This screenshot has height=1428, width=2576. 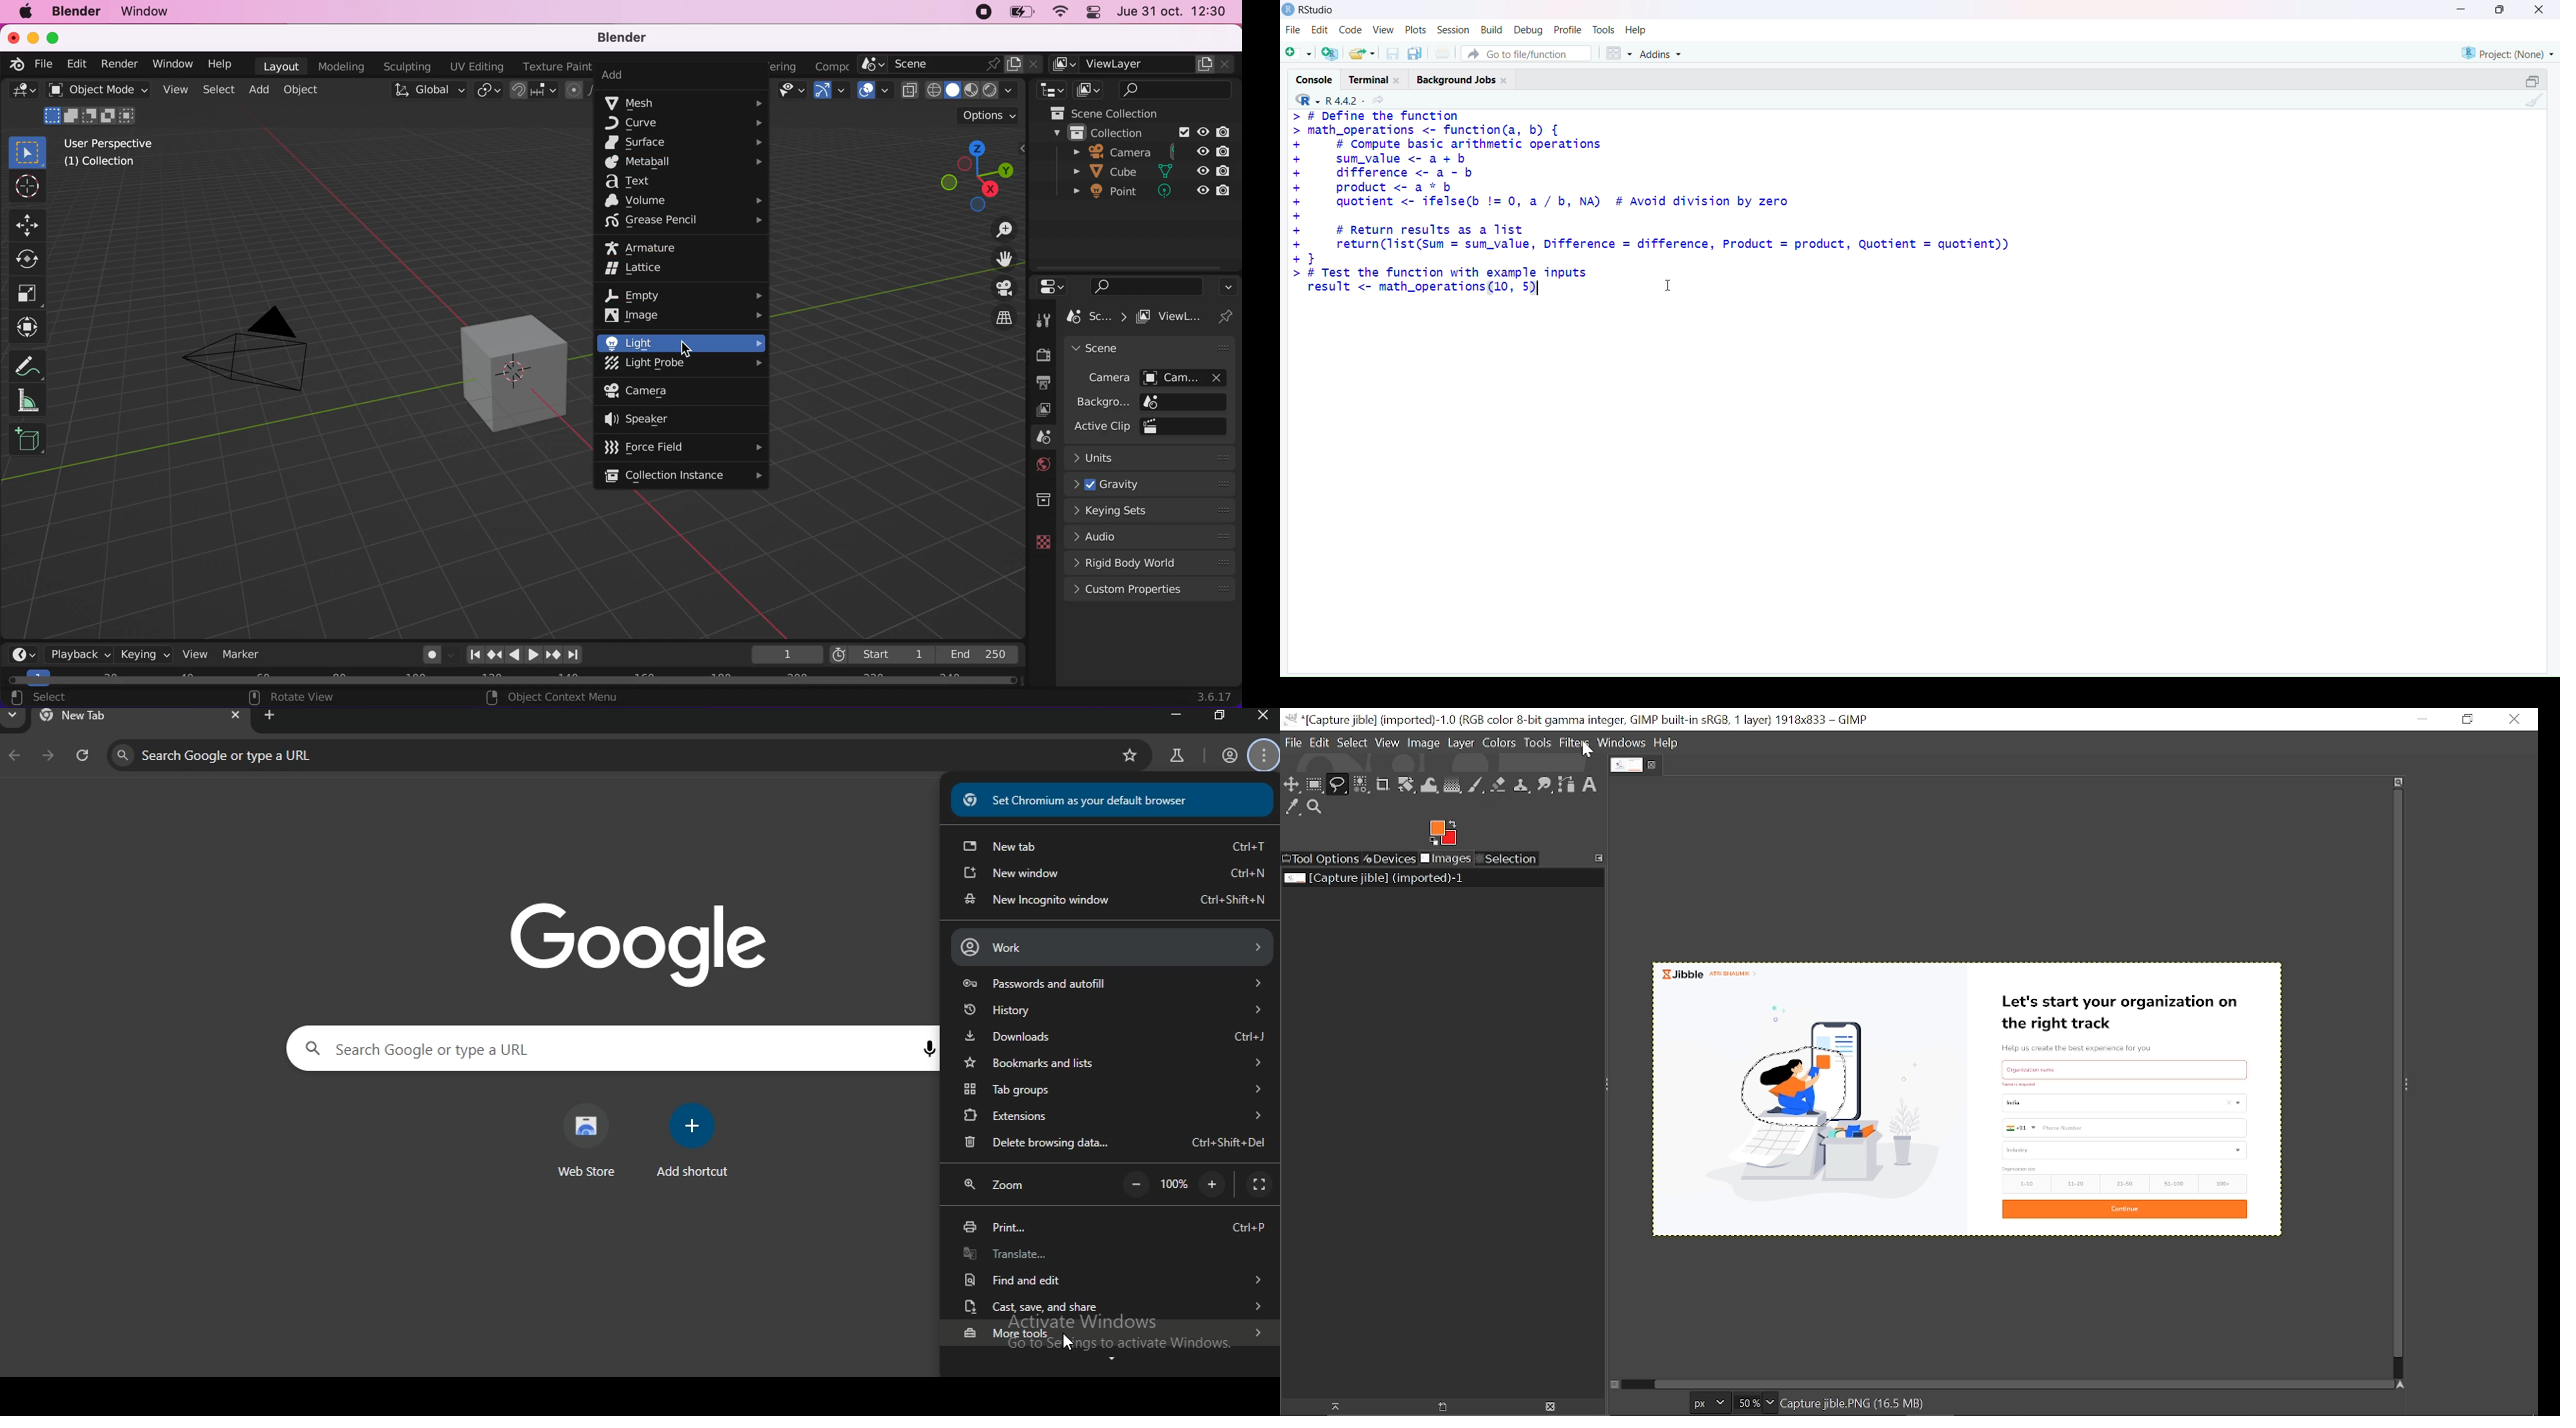 I want to click on Project (Note), so click(x=2507, y=52).